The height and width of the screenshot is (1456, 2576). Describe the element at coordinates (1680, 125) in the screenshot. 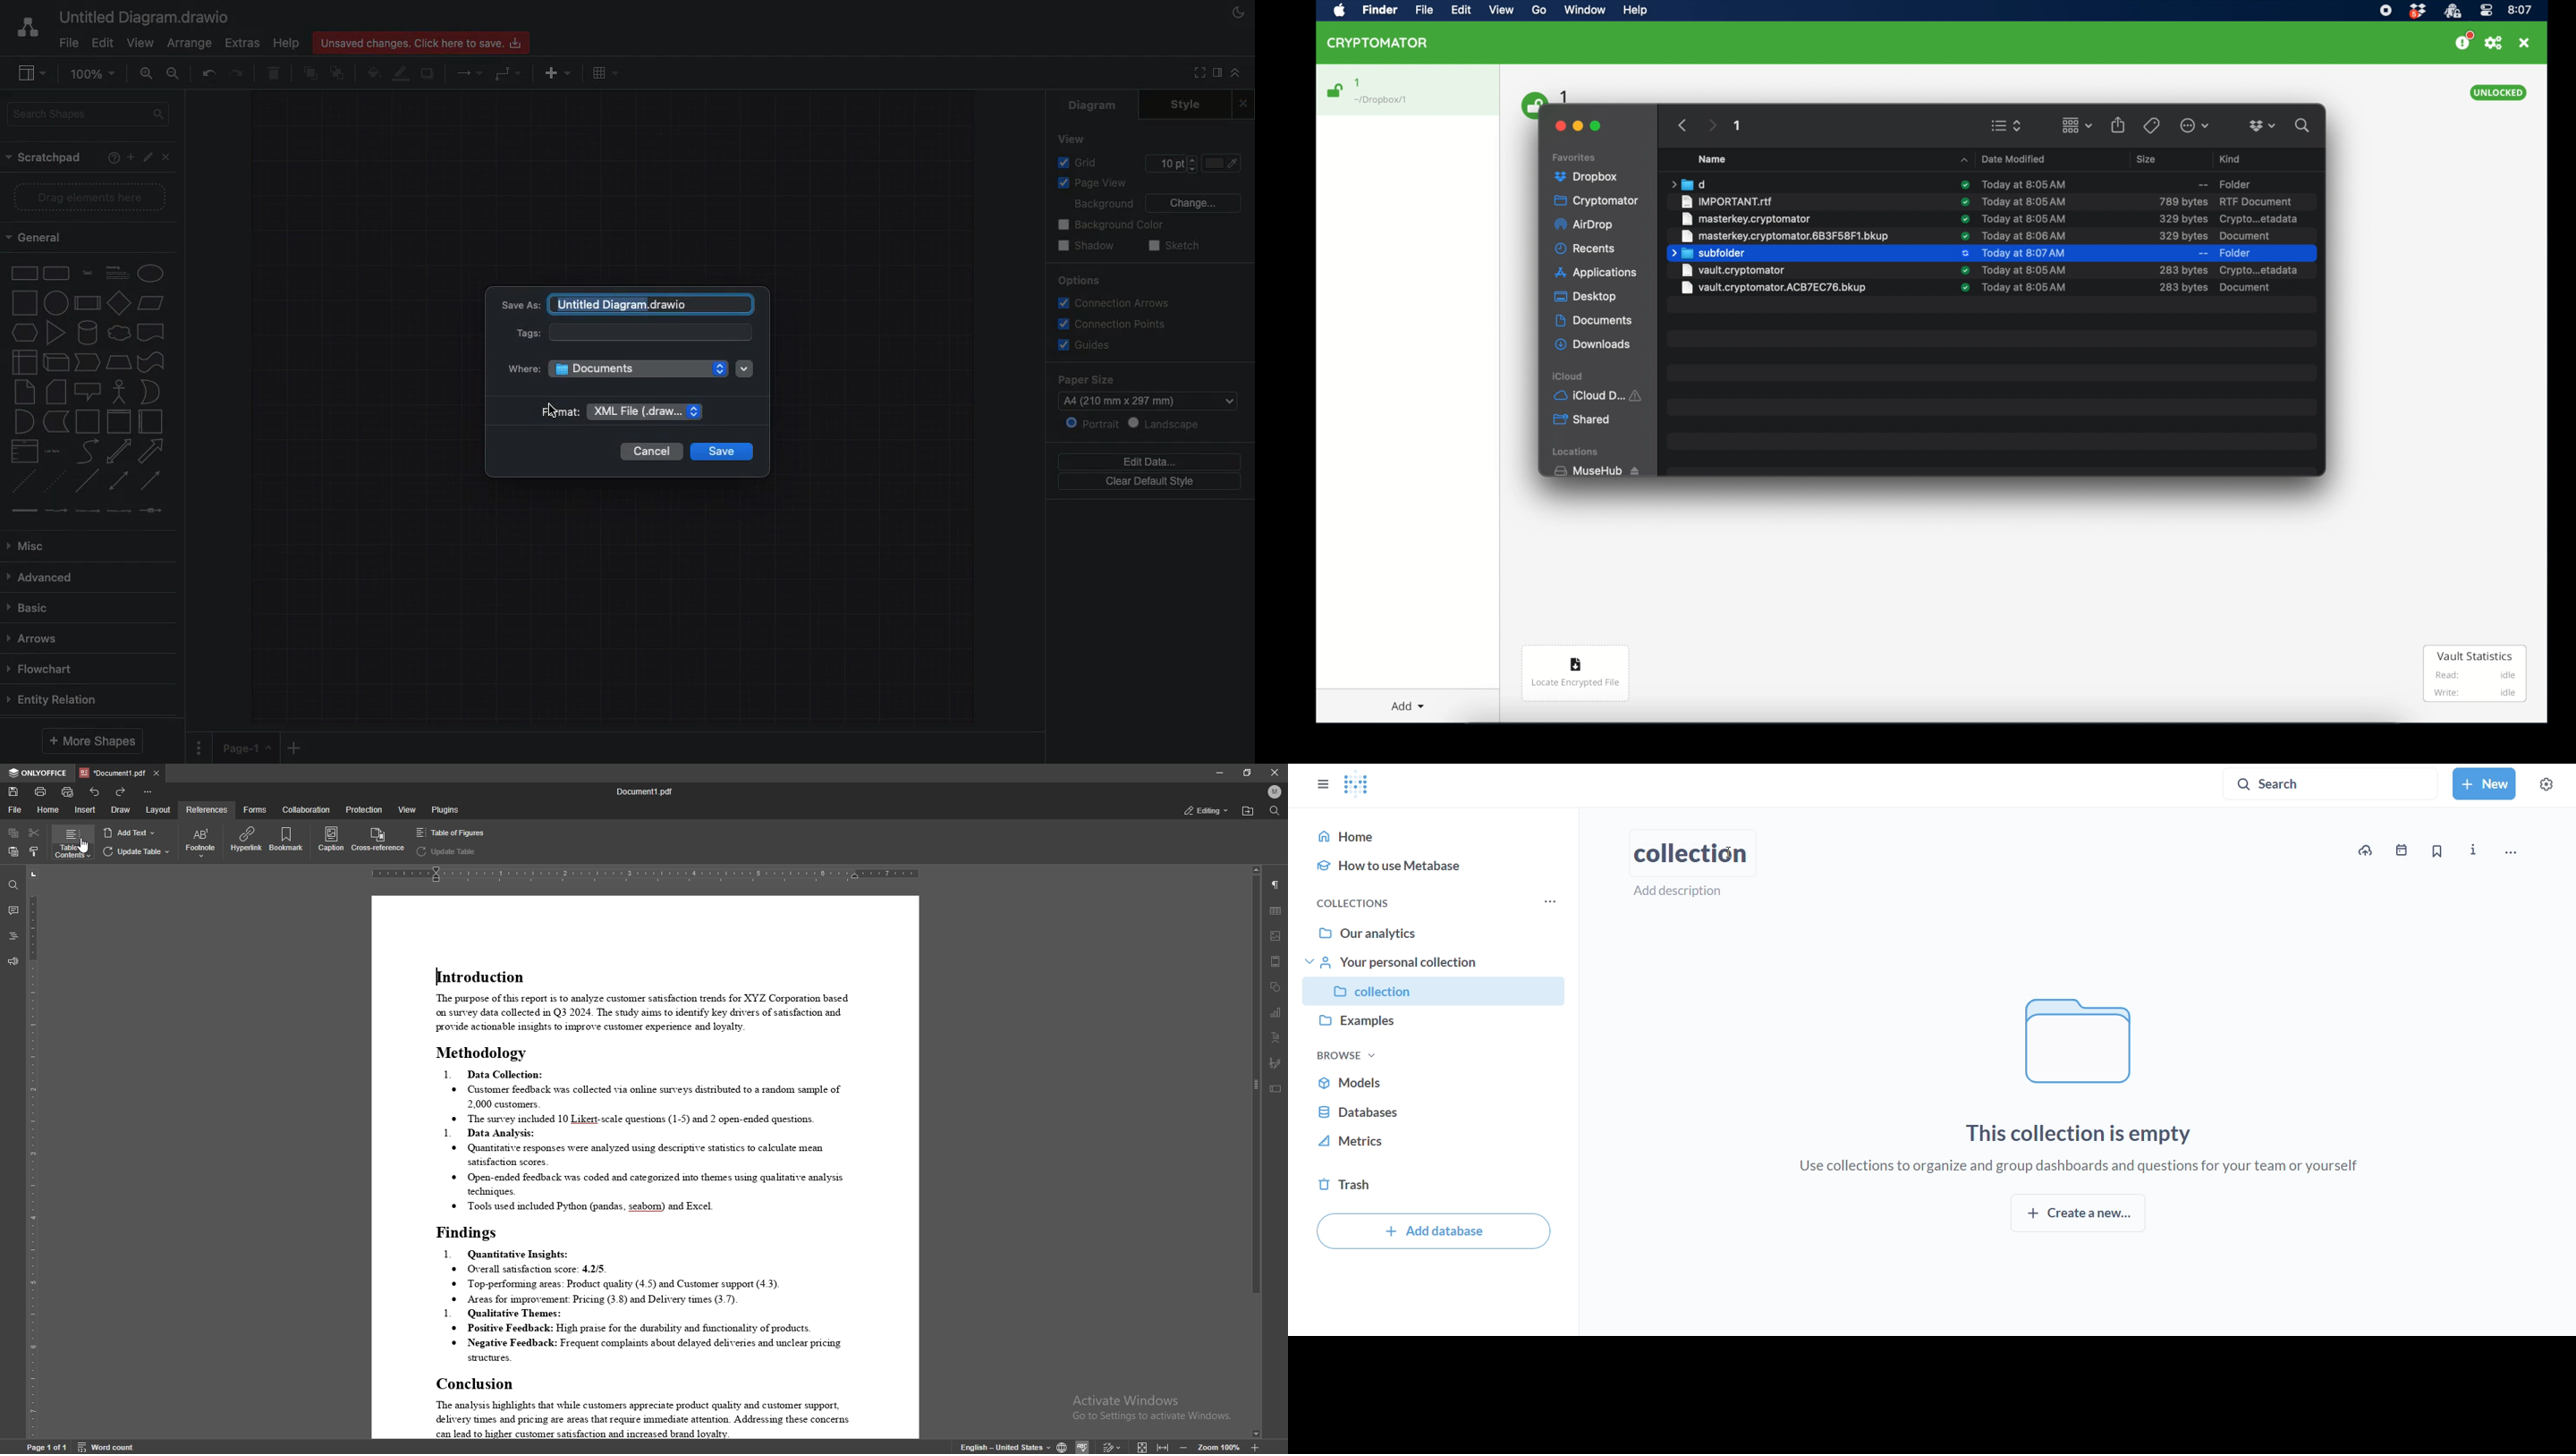

I see `backward` at that location.